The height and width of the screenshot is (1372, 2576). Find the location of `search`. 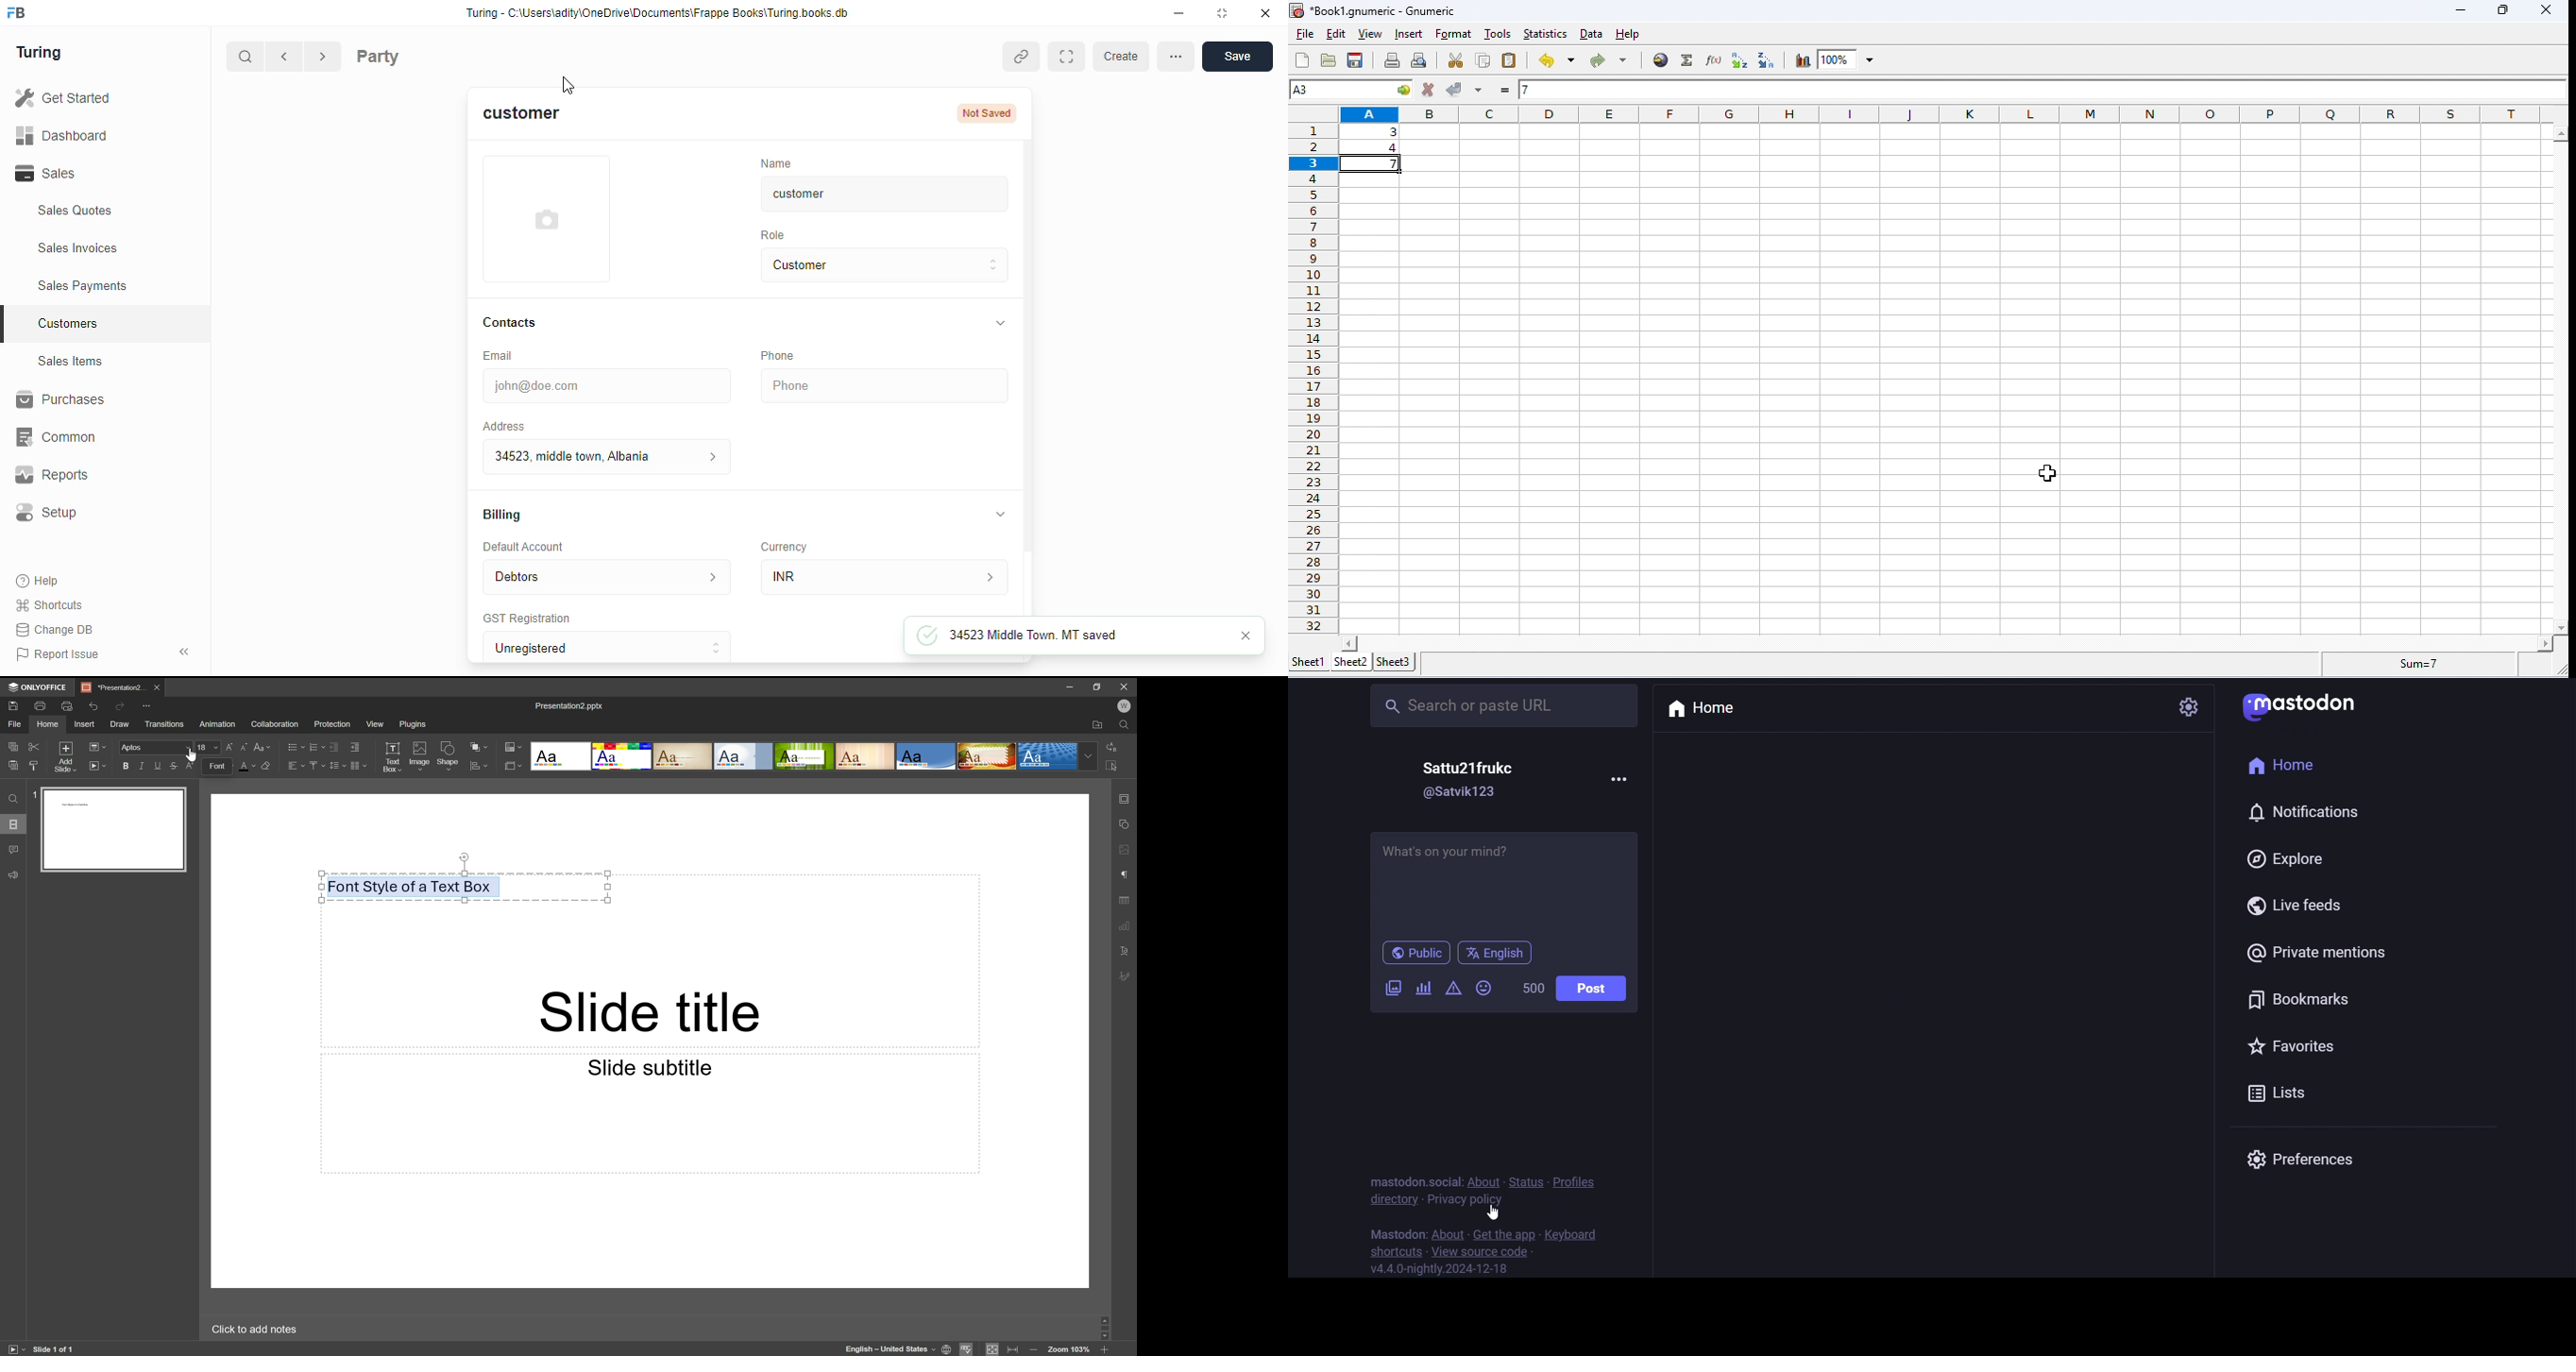

search is located at coordinates (246, 58).